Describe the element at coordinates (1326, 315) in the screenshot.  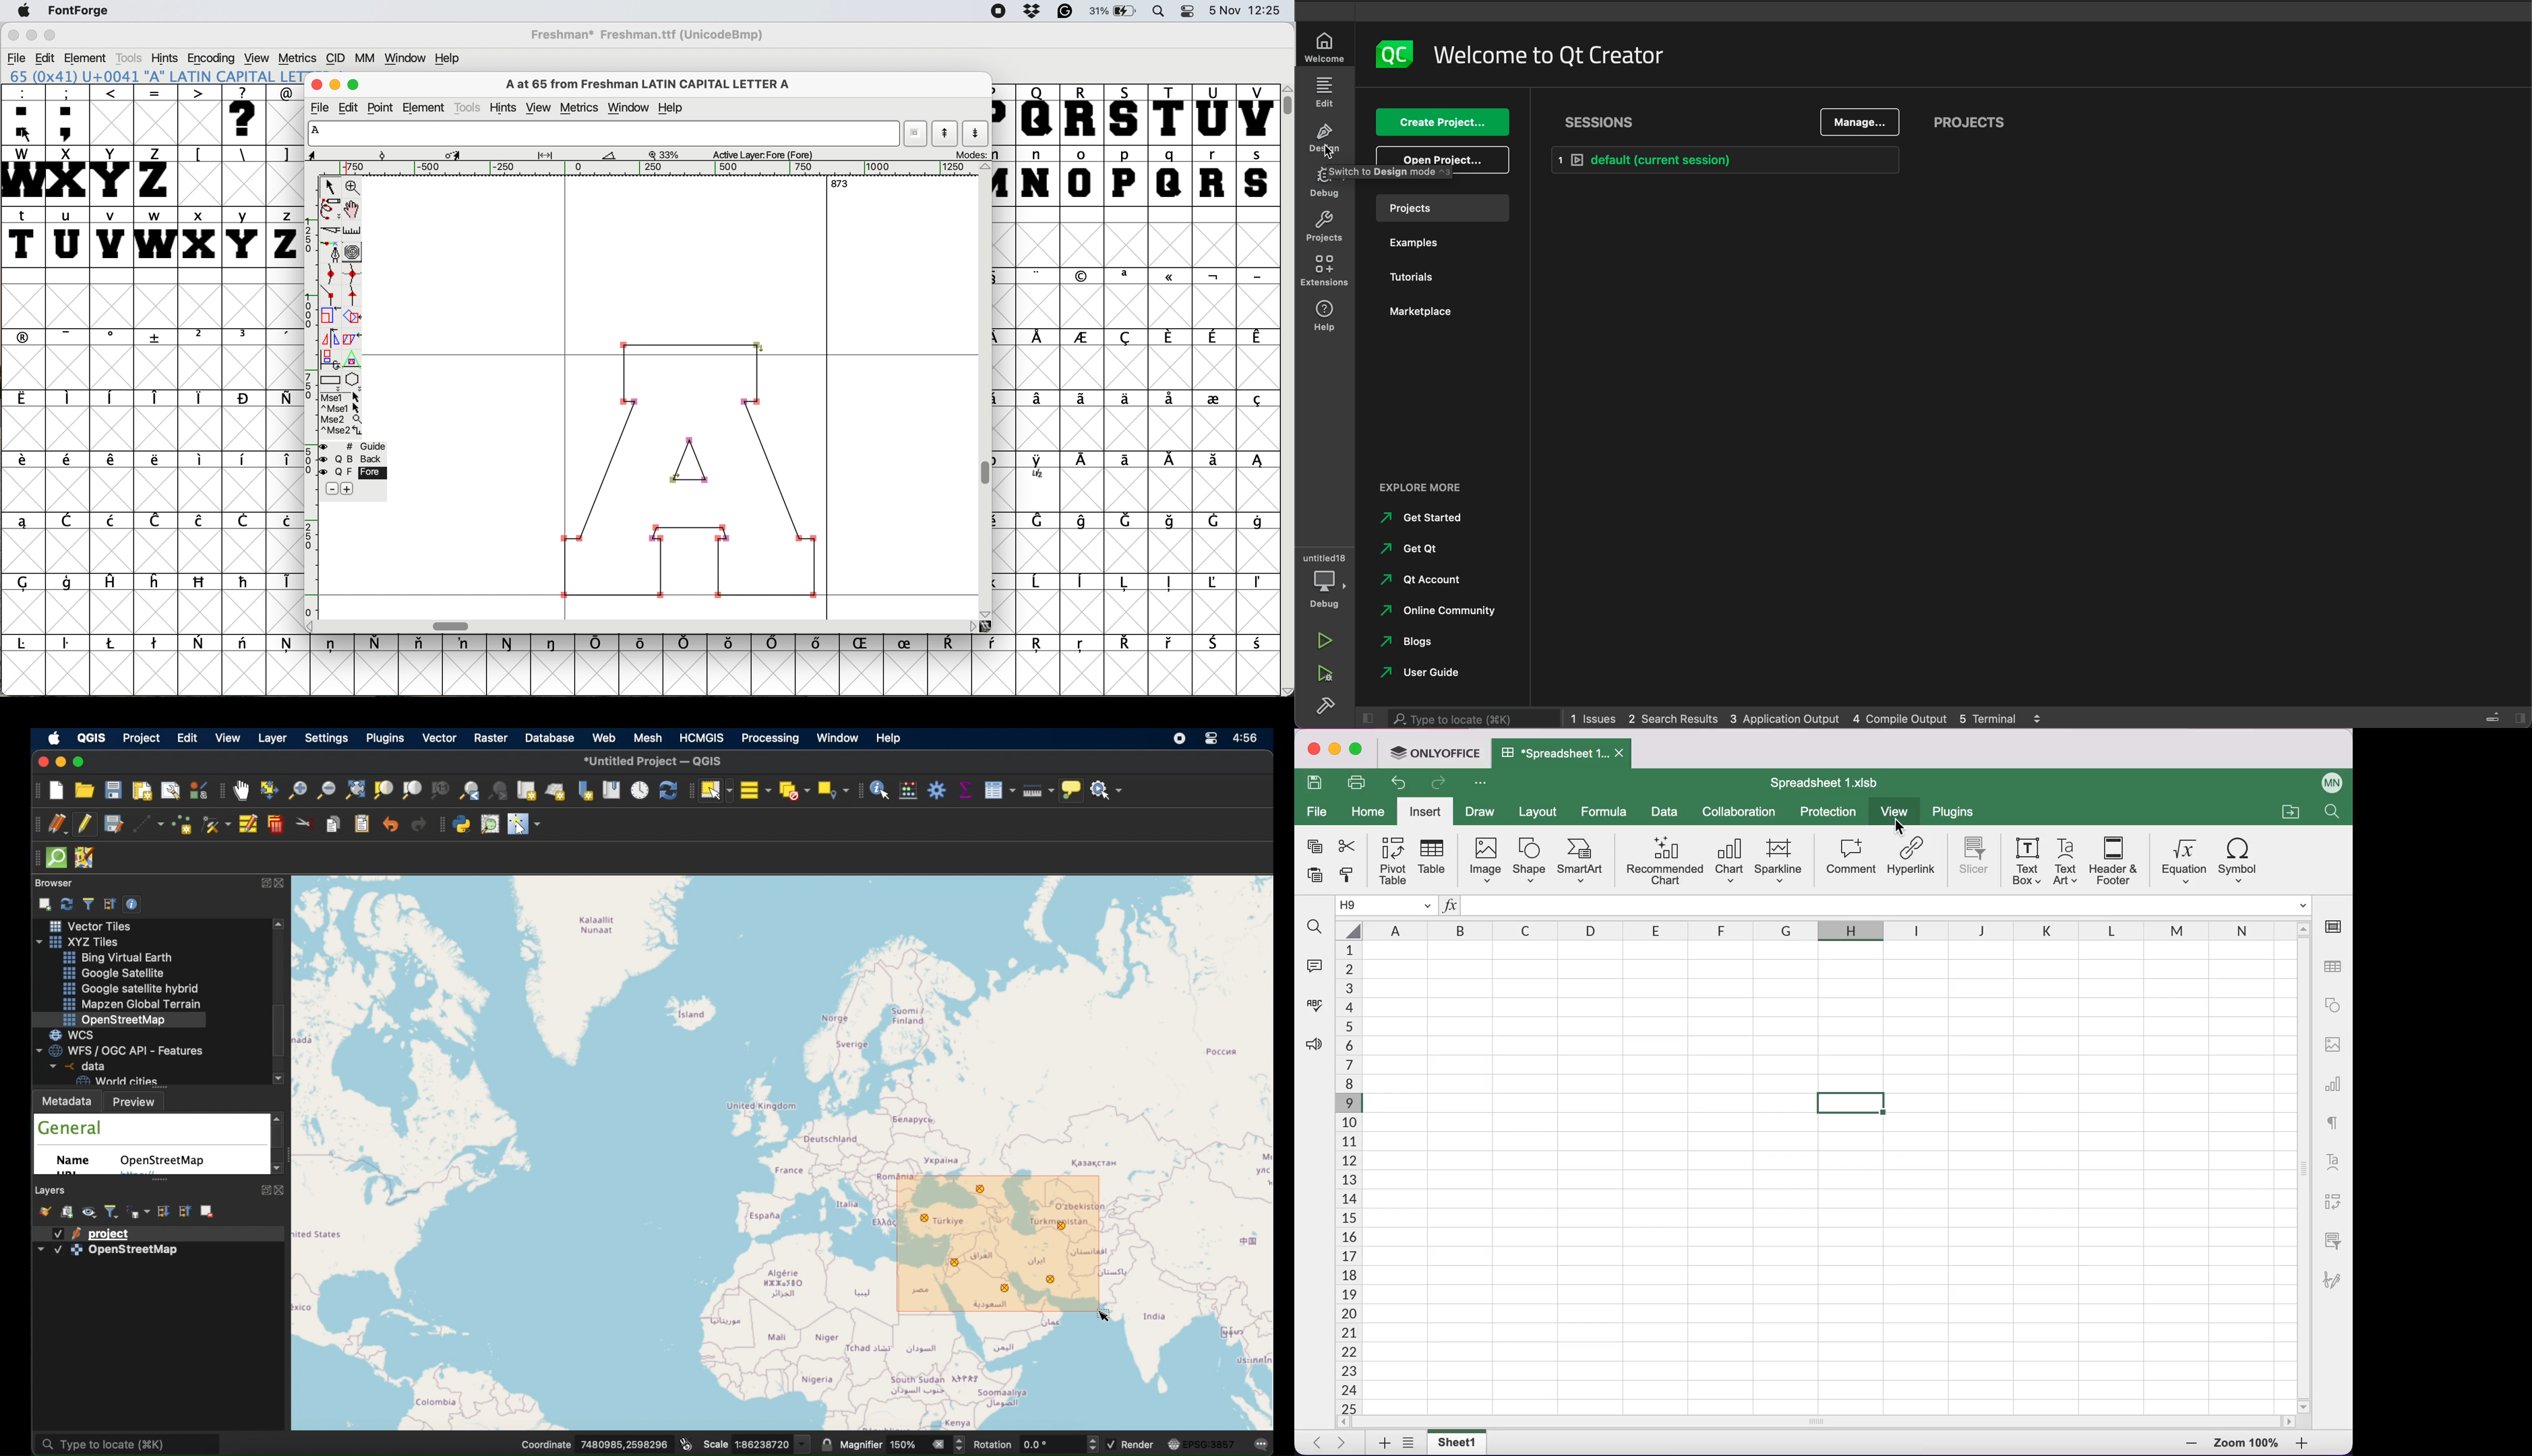
I see `extensions` at that location.